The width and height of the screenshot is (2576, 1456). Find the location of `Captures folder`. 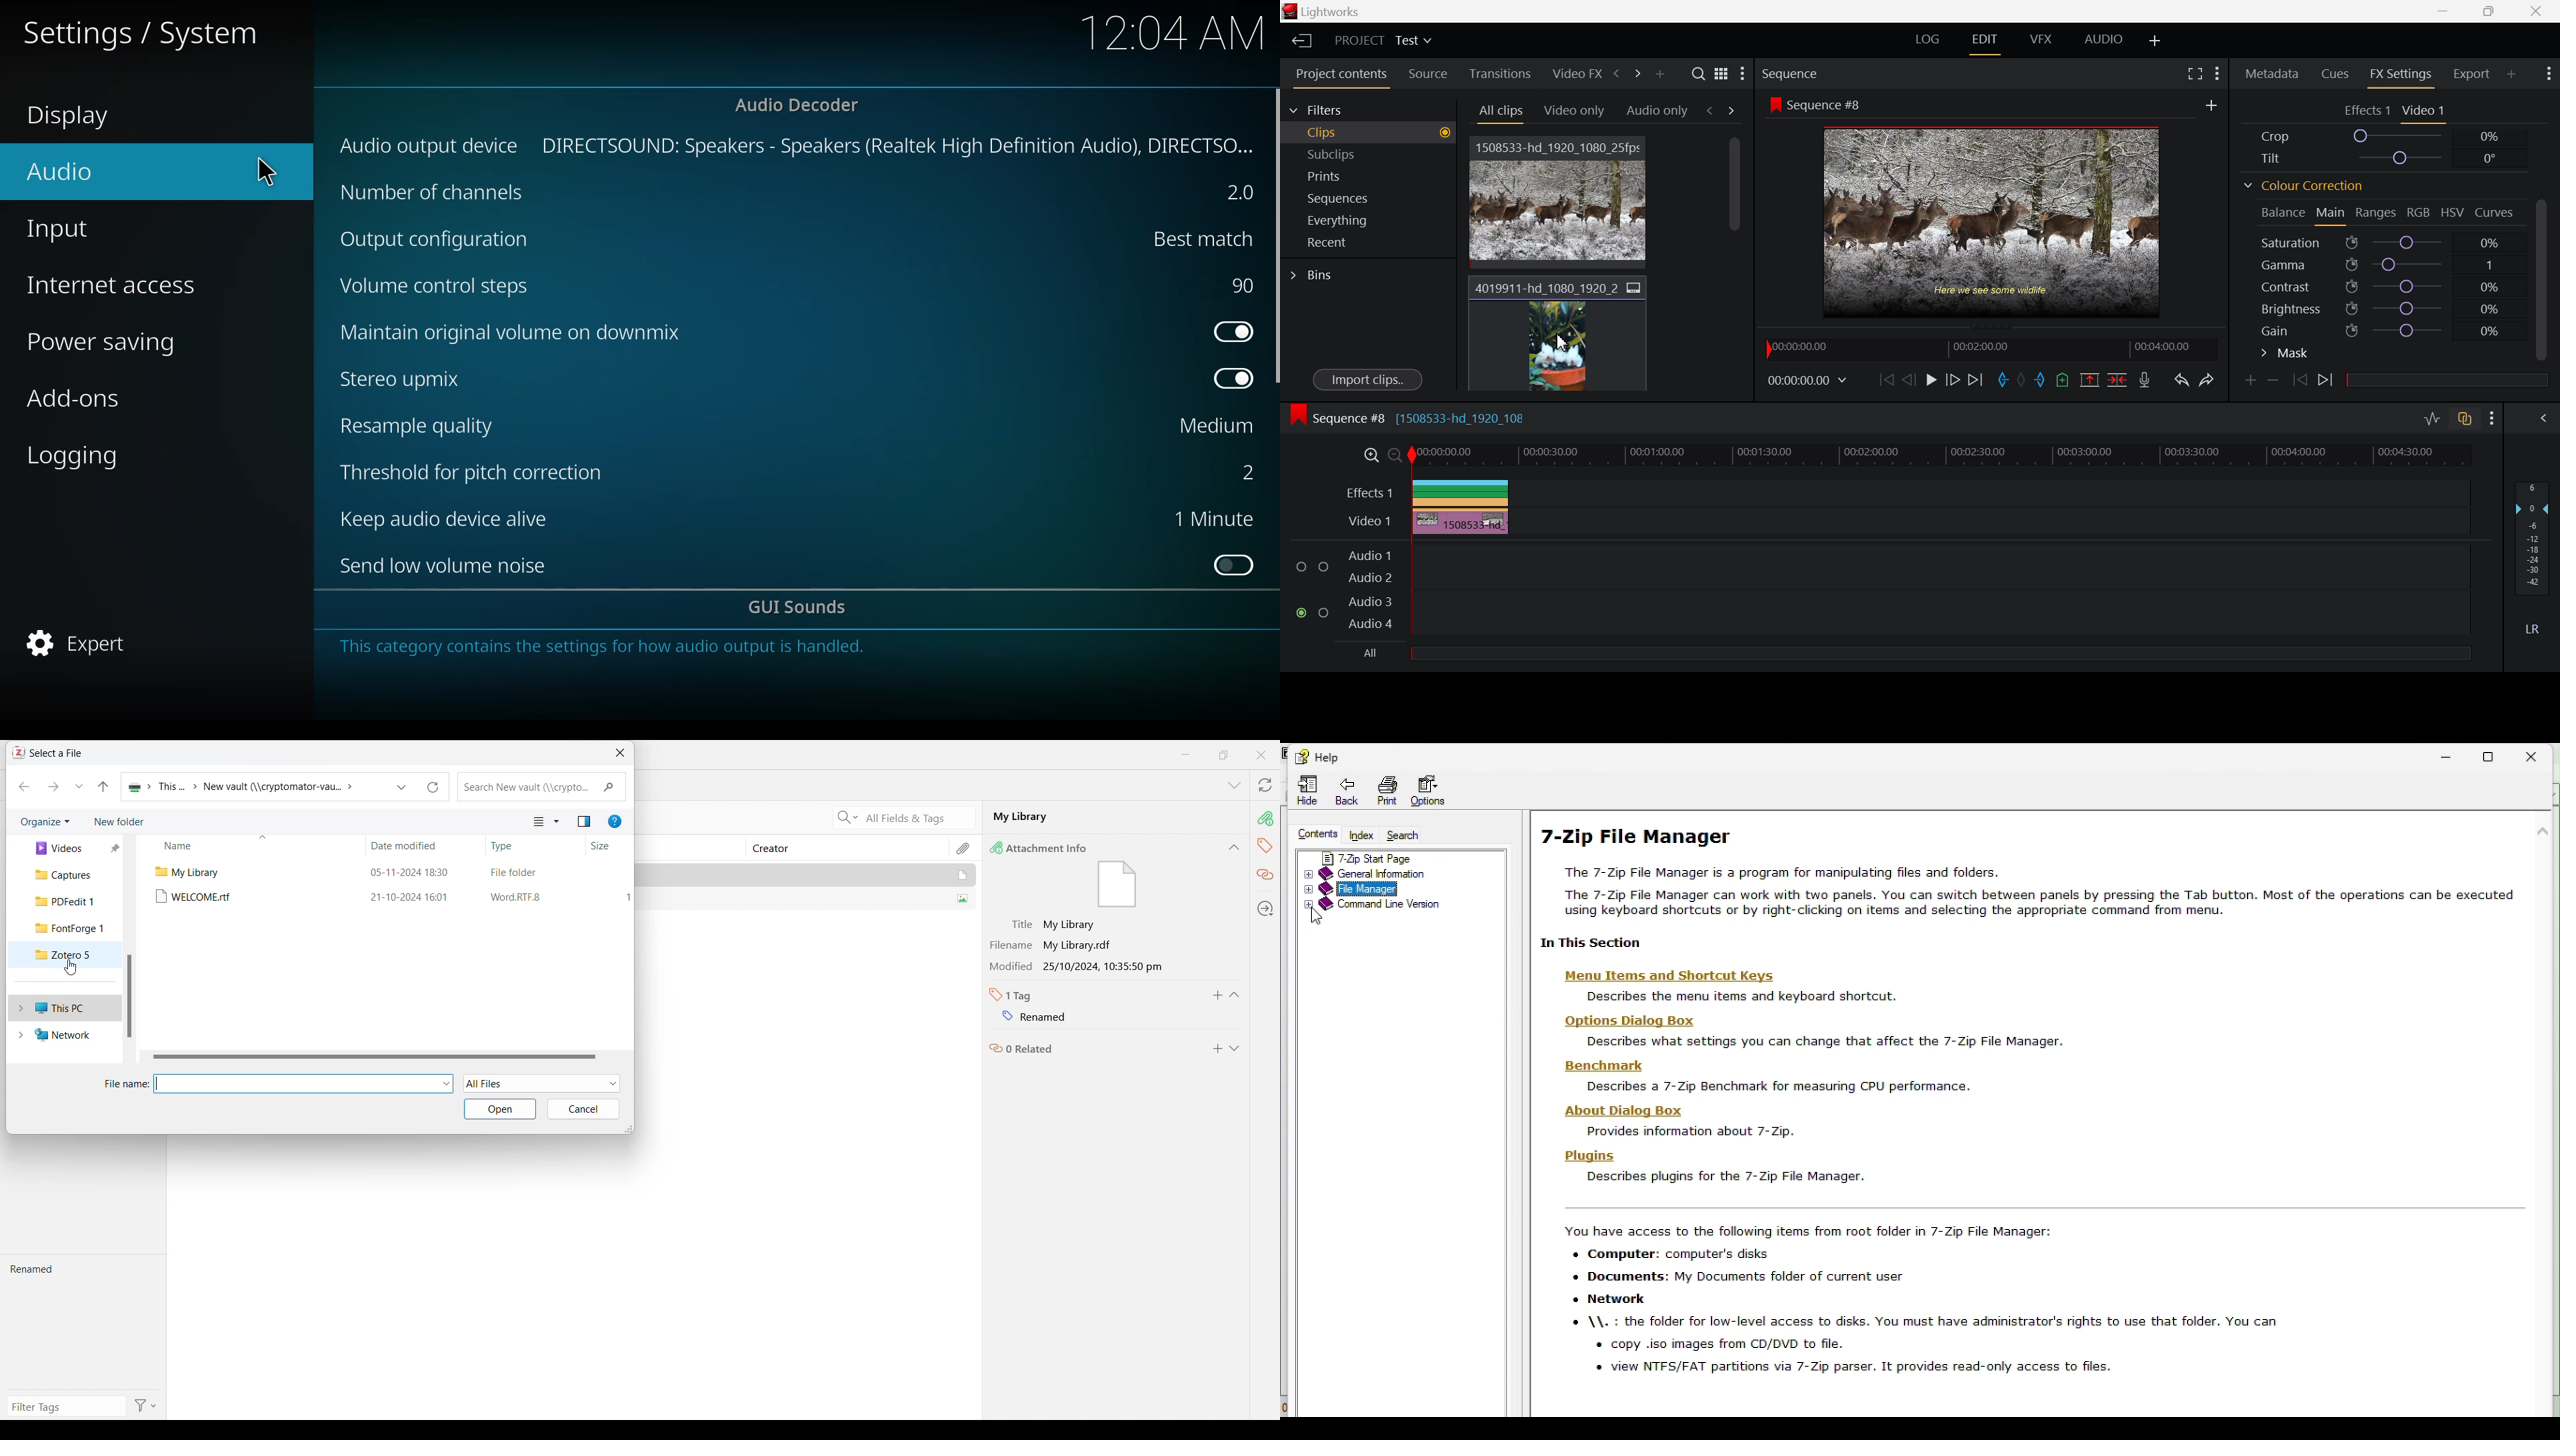

Captures folder is located at coordinates (72, 874).